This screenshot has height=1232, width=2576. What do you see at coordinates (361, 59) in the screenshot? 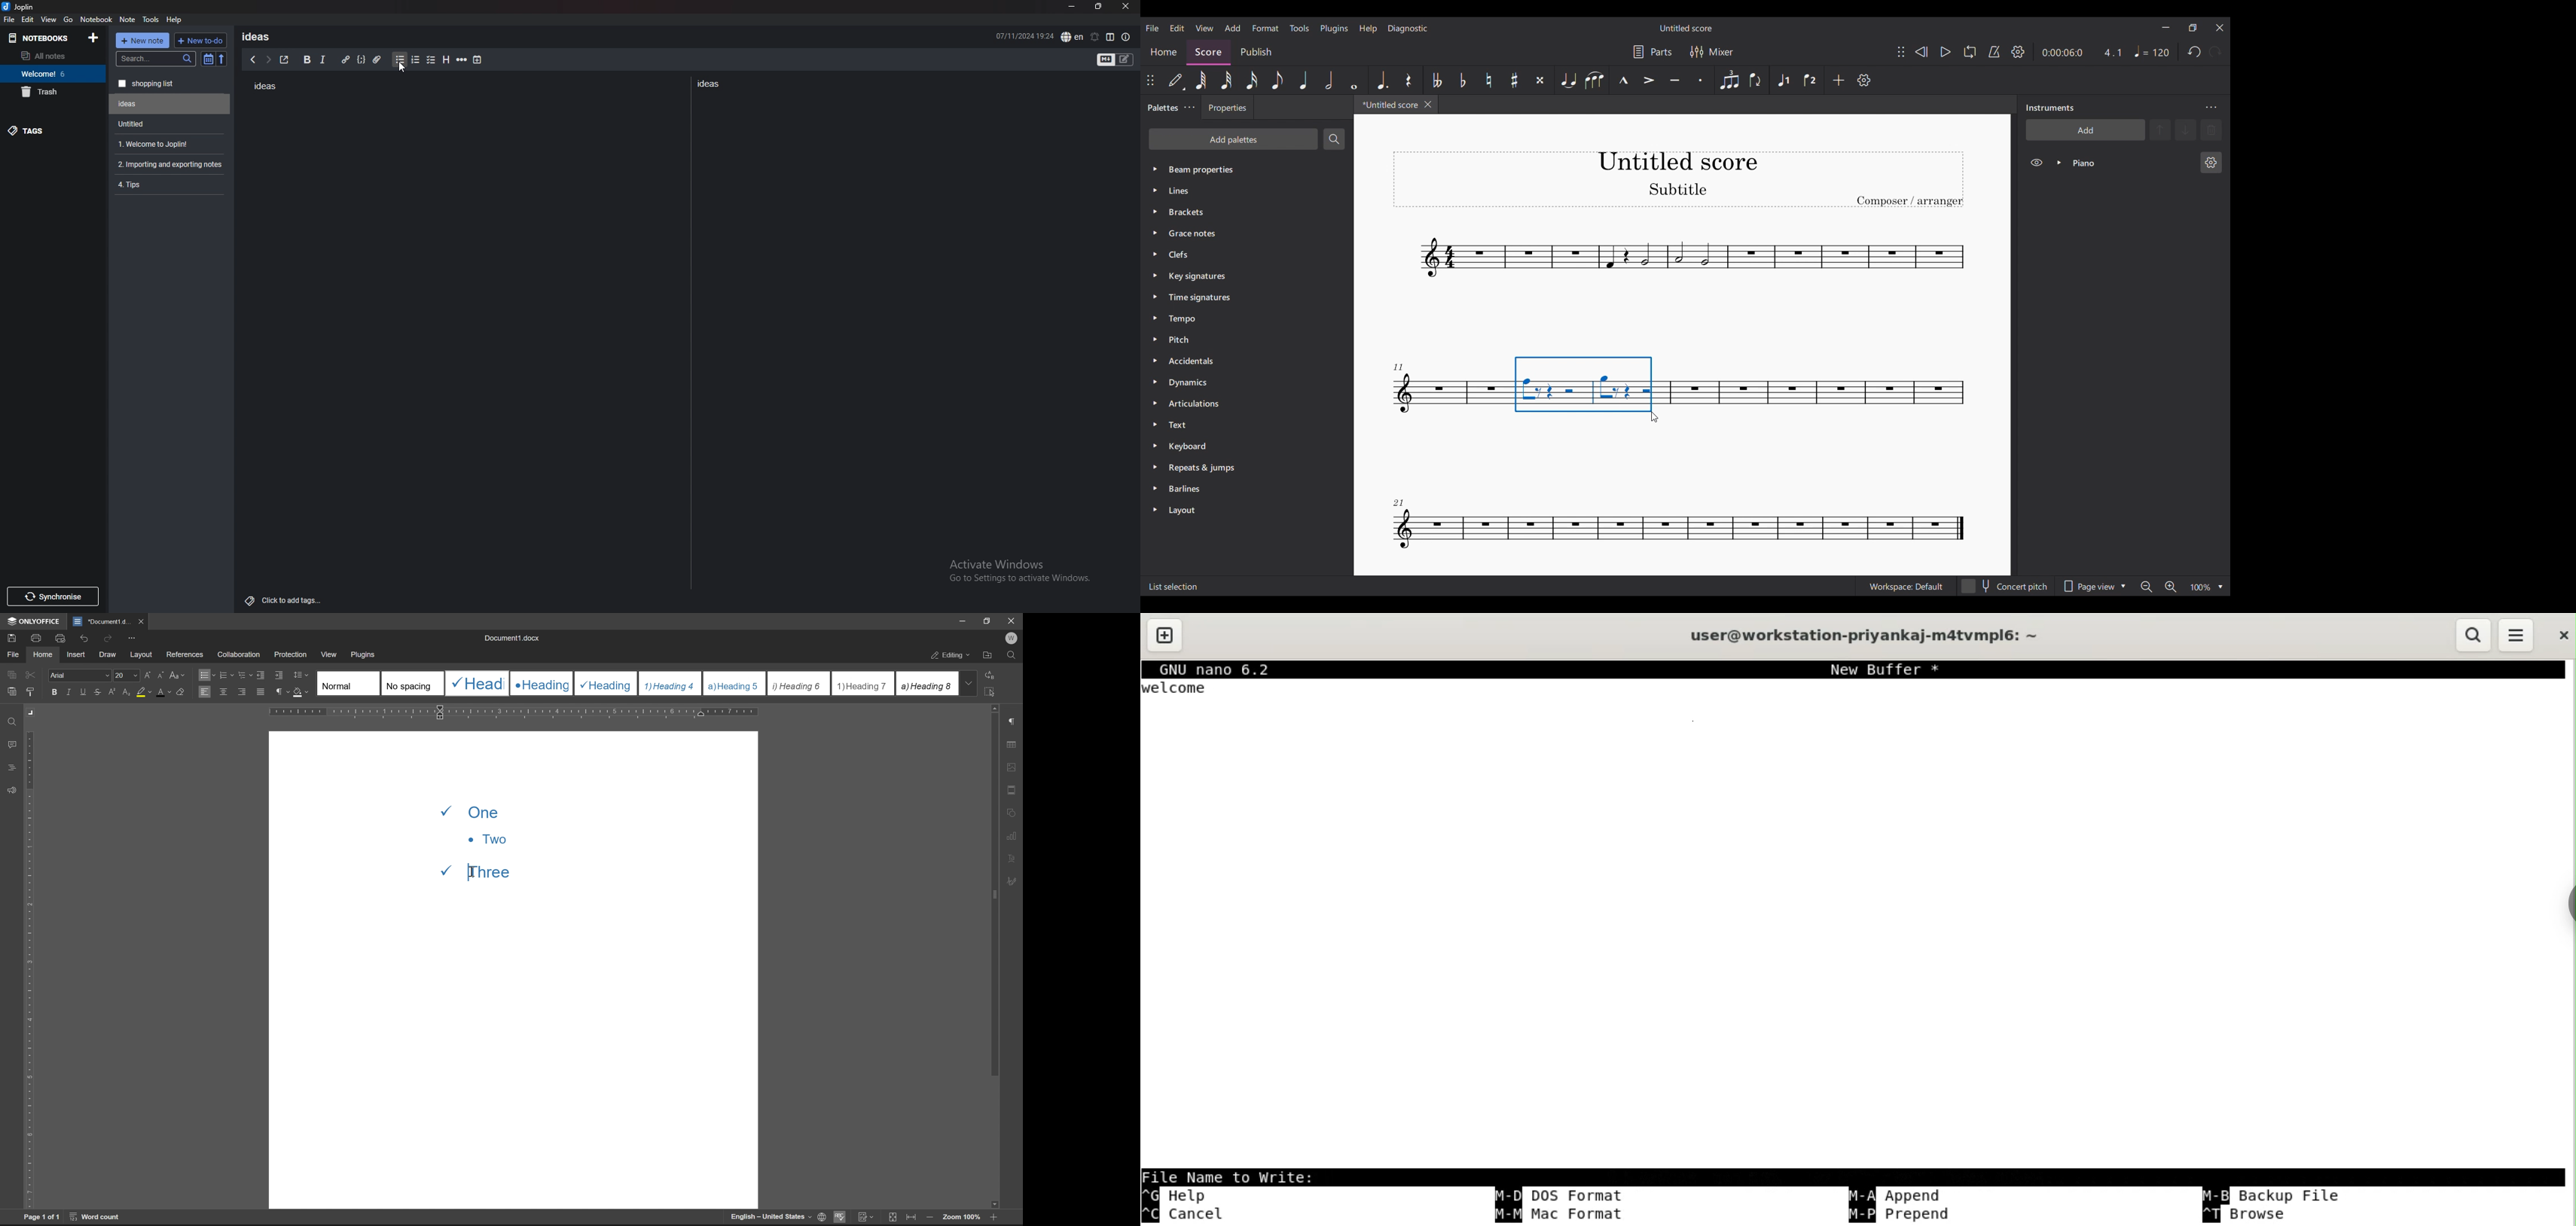
I see `code` at bounding box center [361, 59].